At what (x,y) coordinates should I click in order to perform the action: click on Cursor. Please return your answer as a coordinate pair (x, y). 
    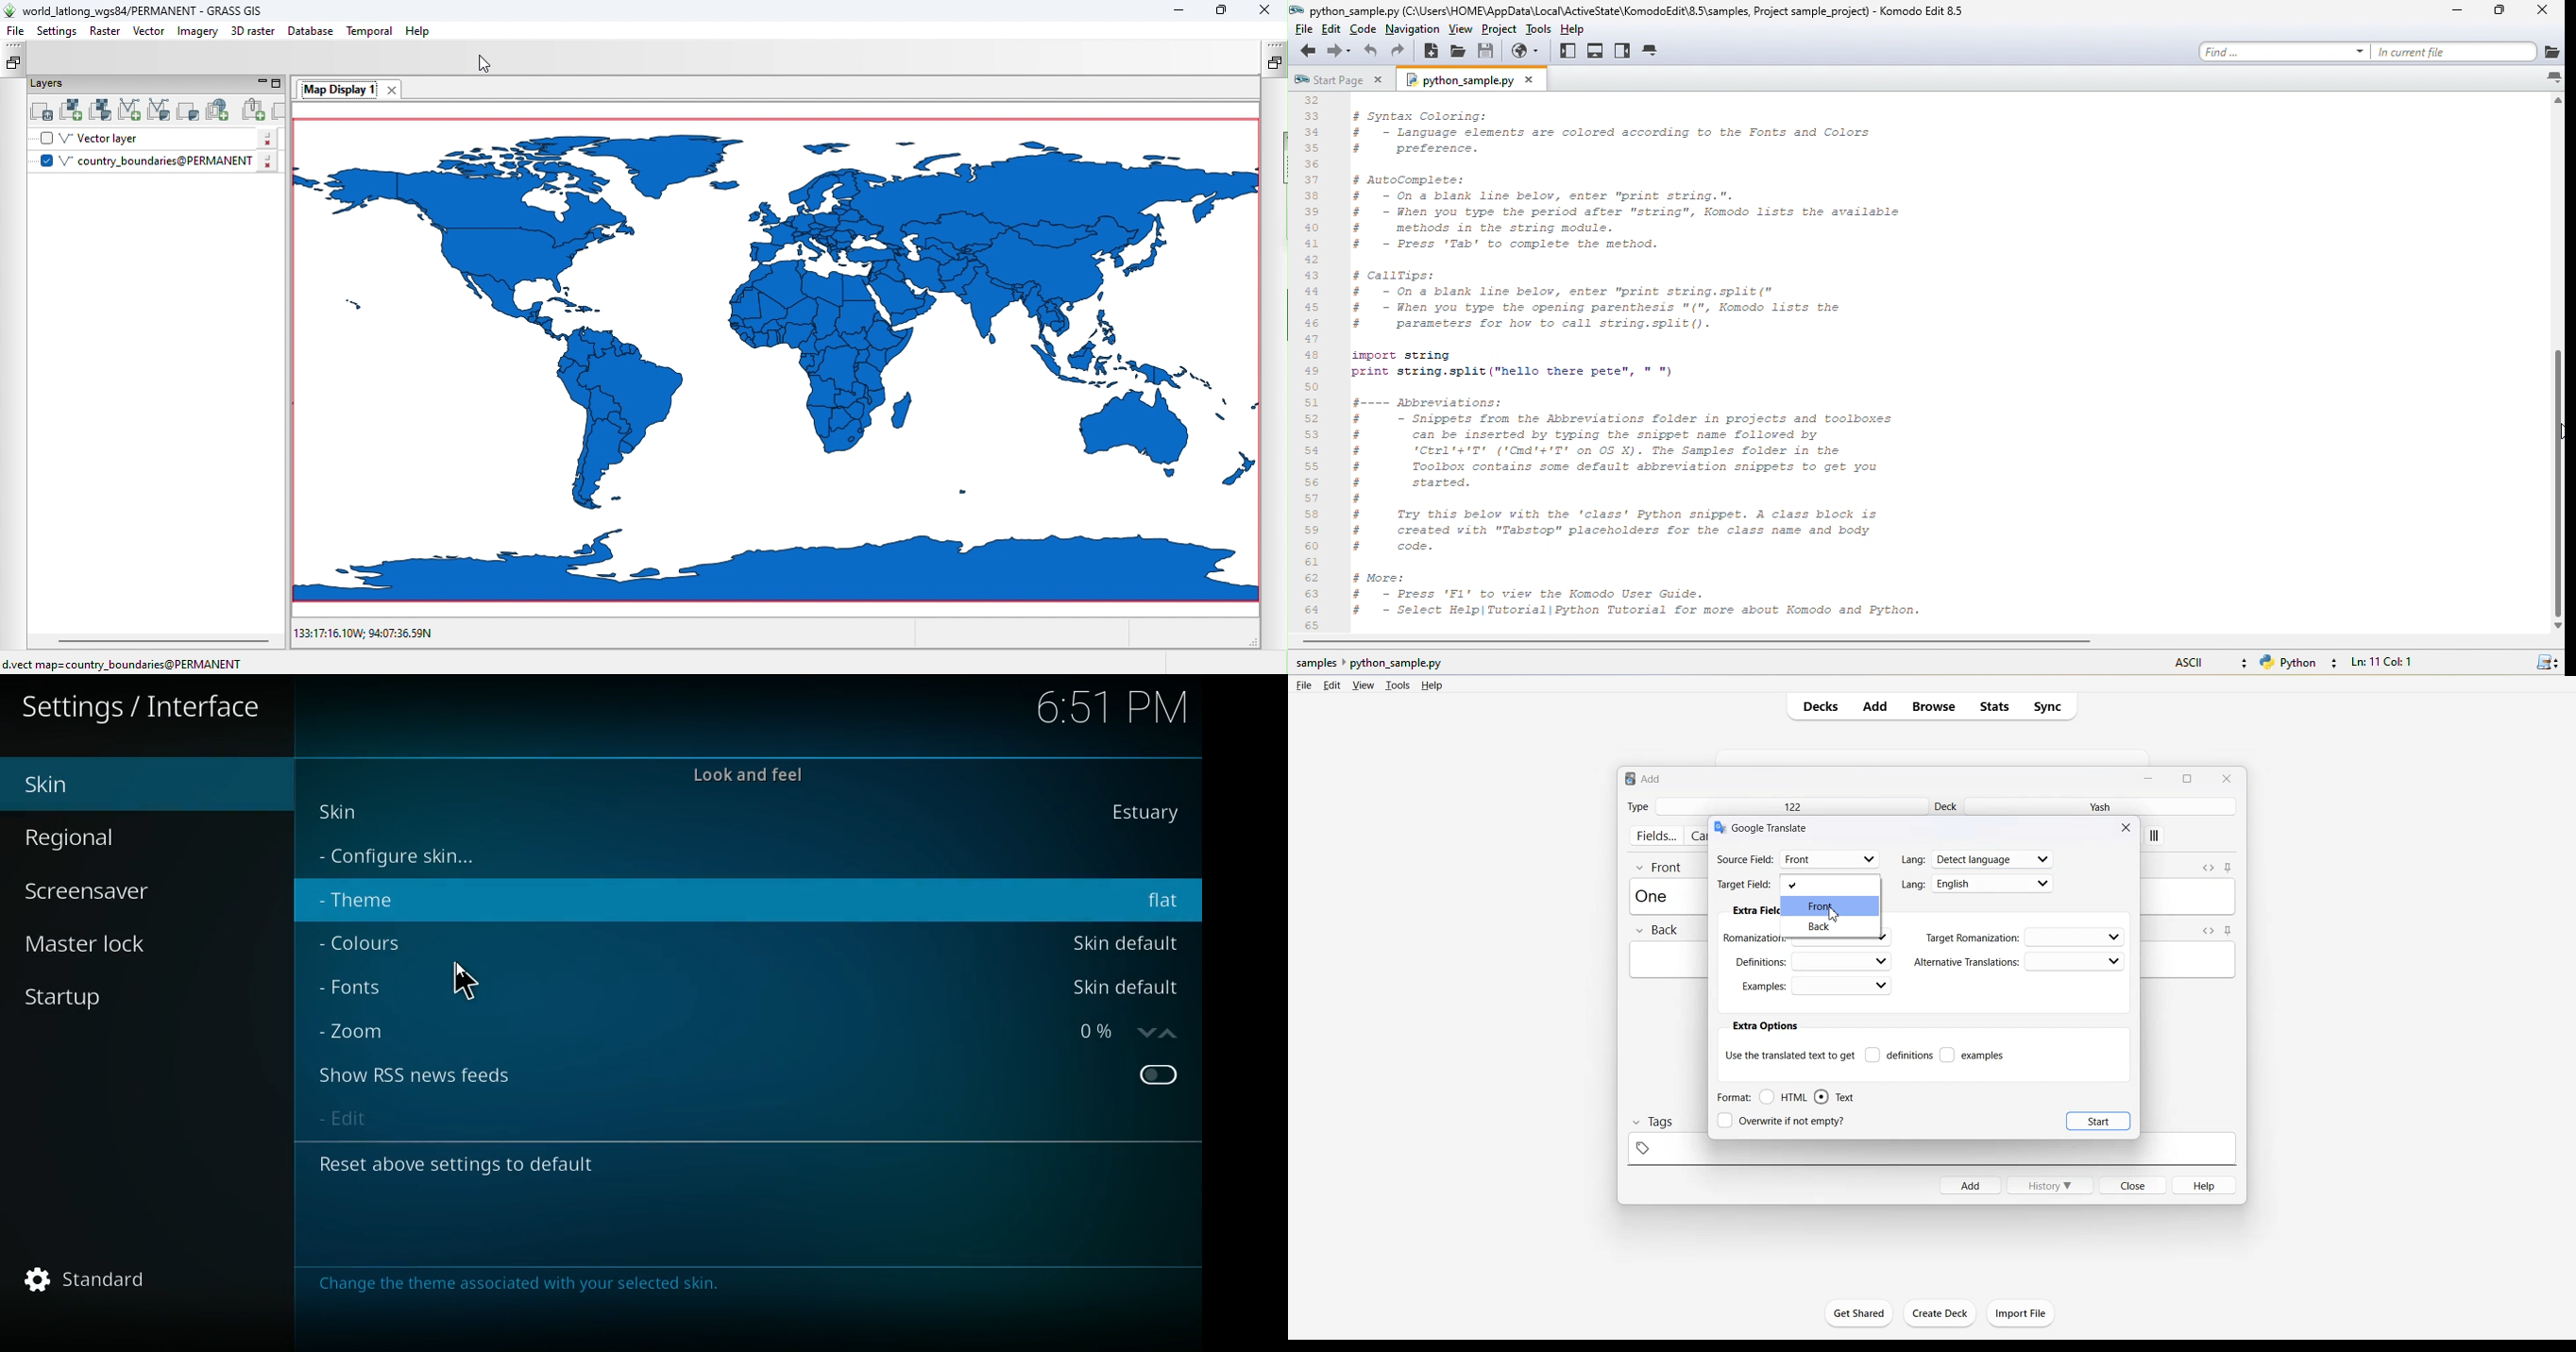
    Looking at the image, I should click on (462, 980).